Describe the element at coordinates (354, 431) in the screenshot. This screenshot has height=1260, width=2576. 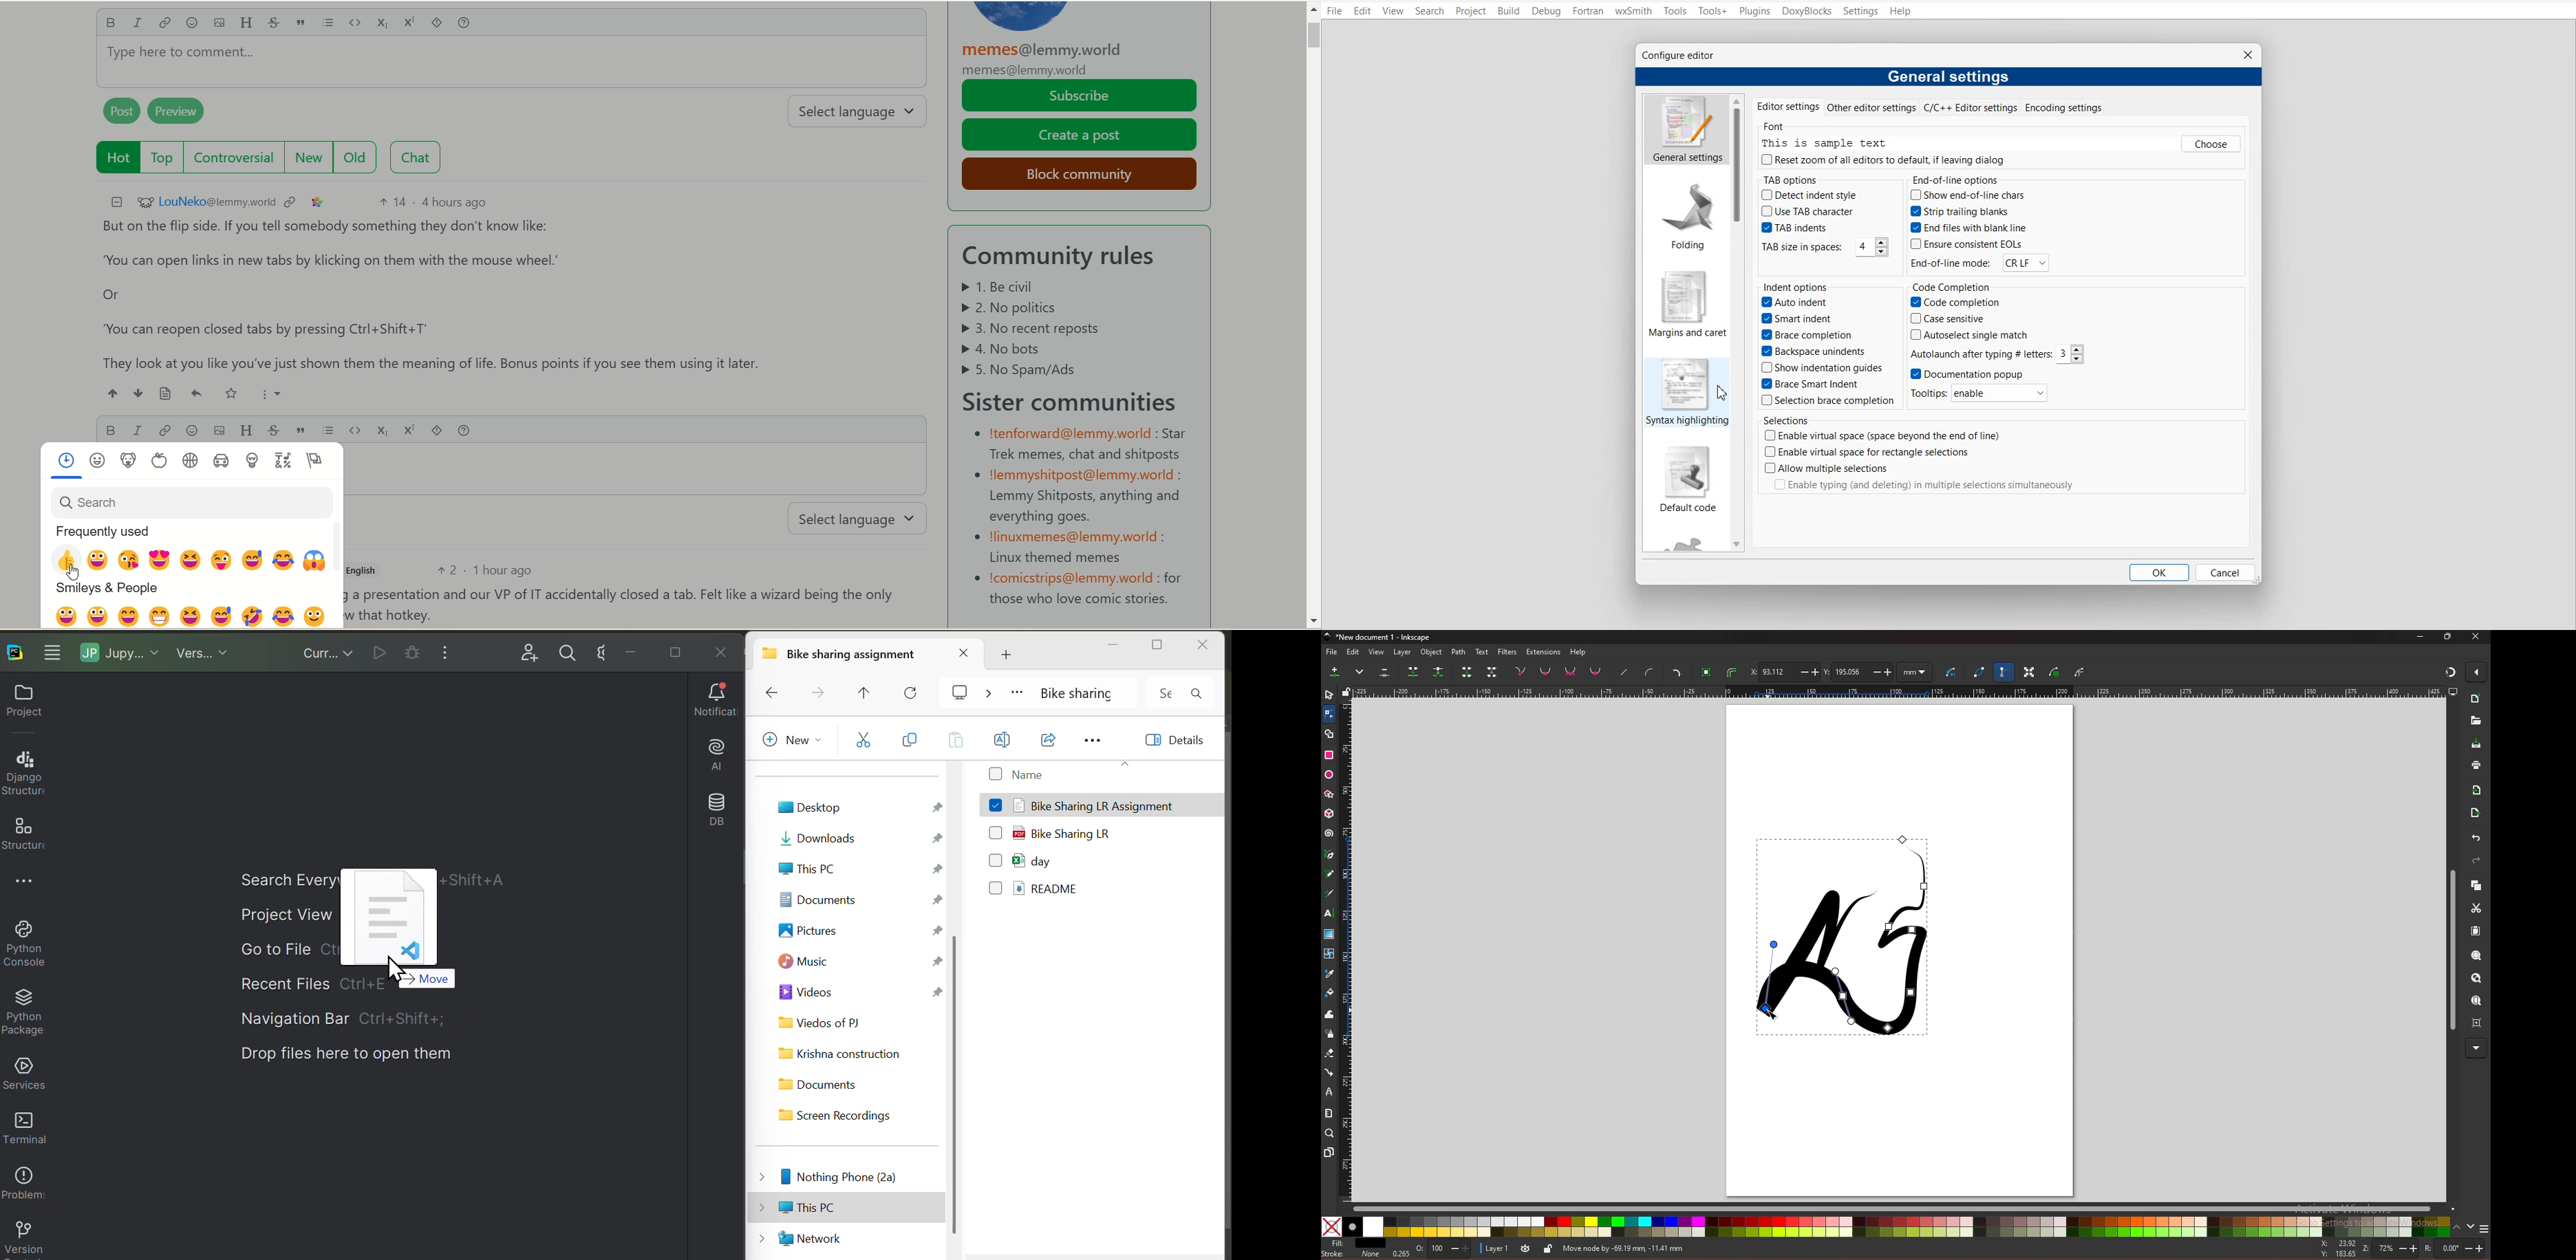
I see `code` at that location.